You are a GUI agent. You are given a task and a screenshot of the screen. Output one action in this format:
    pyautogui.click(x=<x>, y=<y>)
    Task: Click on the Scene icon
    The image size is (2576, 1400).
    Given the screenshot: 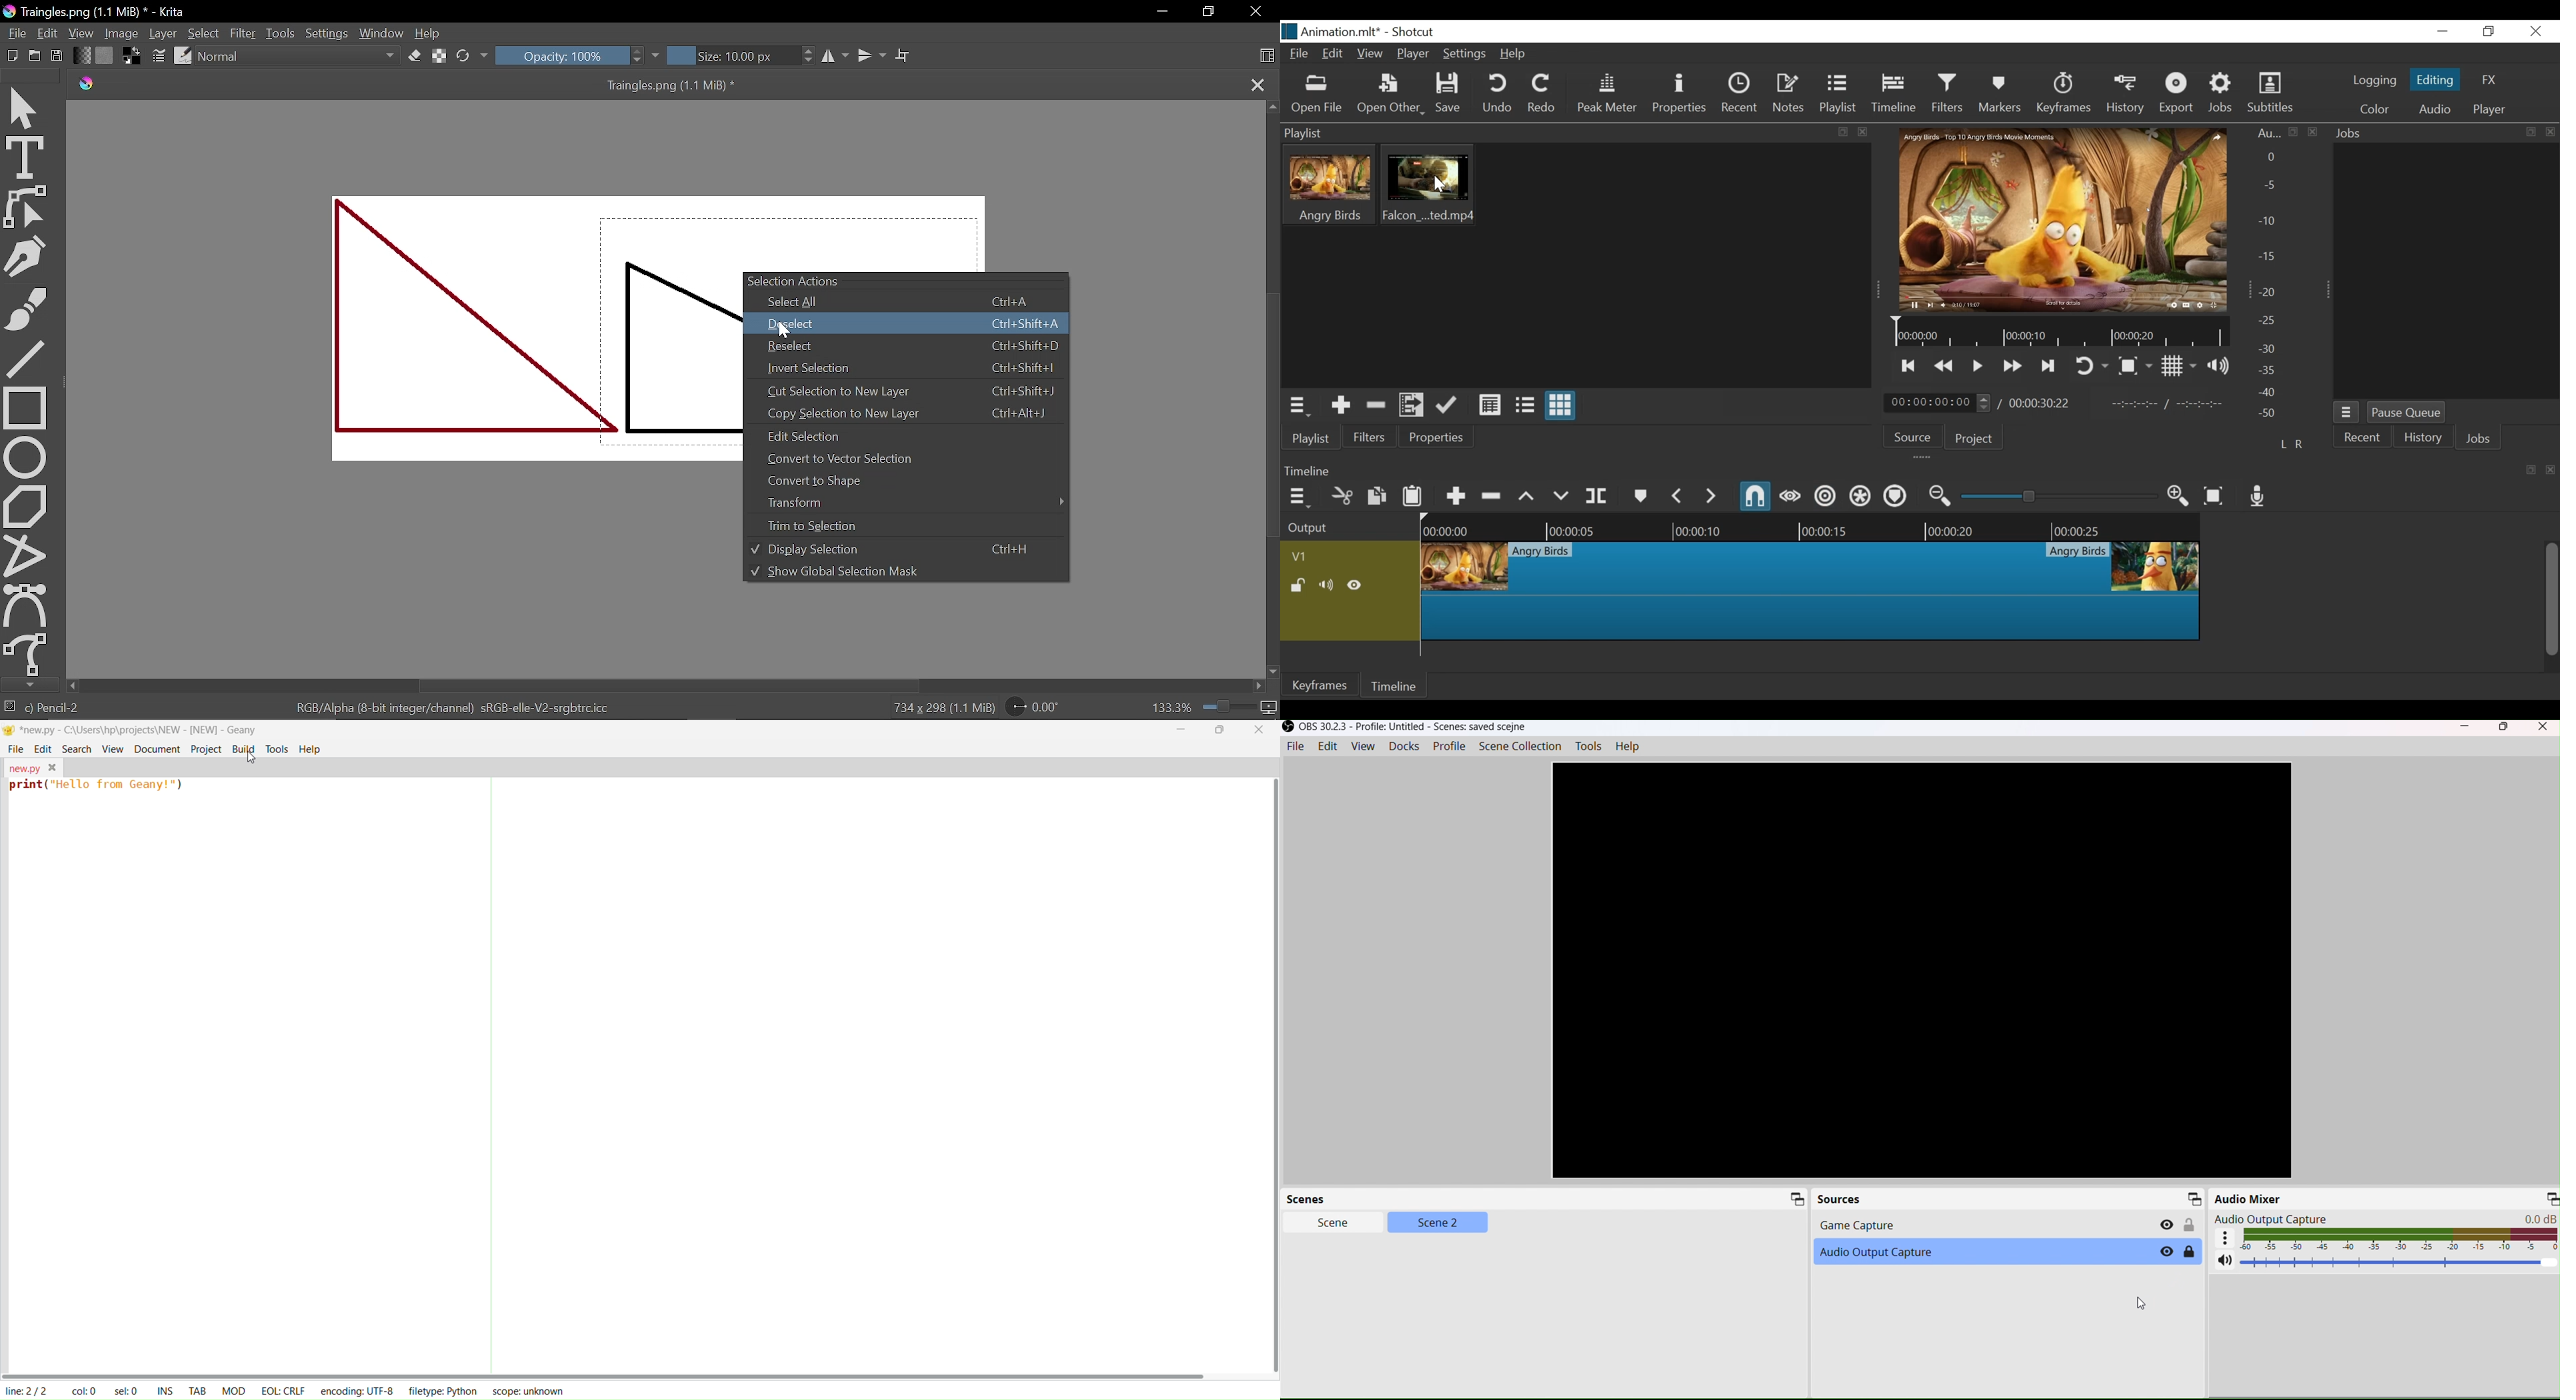 What is the action you would take?
    pyautogui.click(x=1794, y=1199)
    